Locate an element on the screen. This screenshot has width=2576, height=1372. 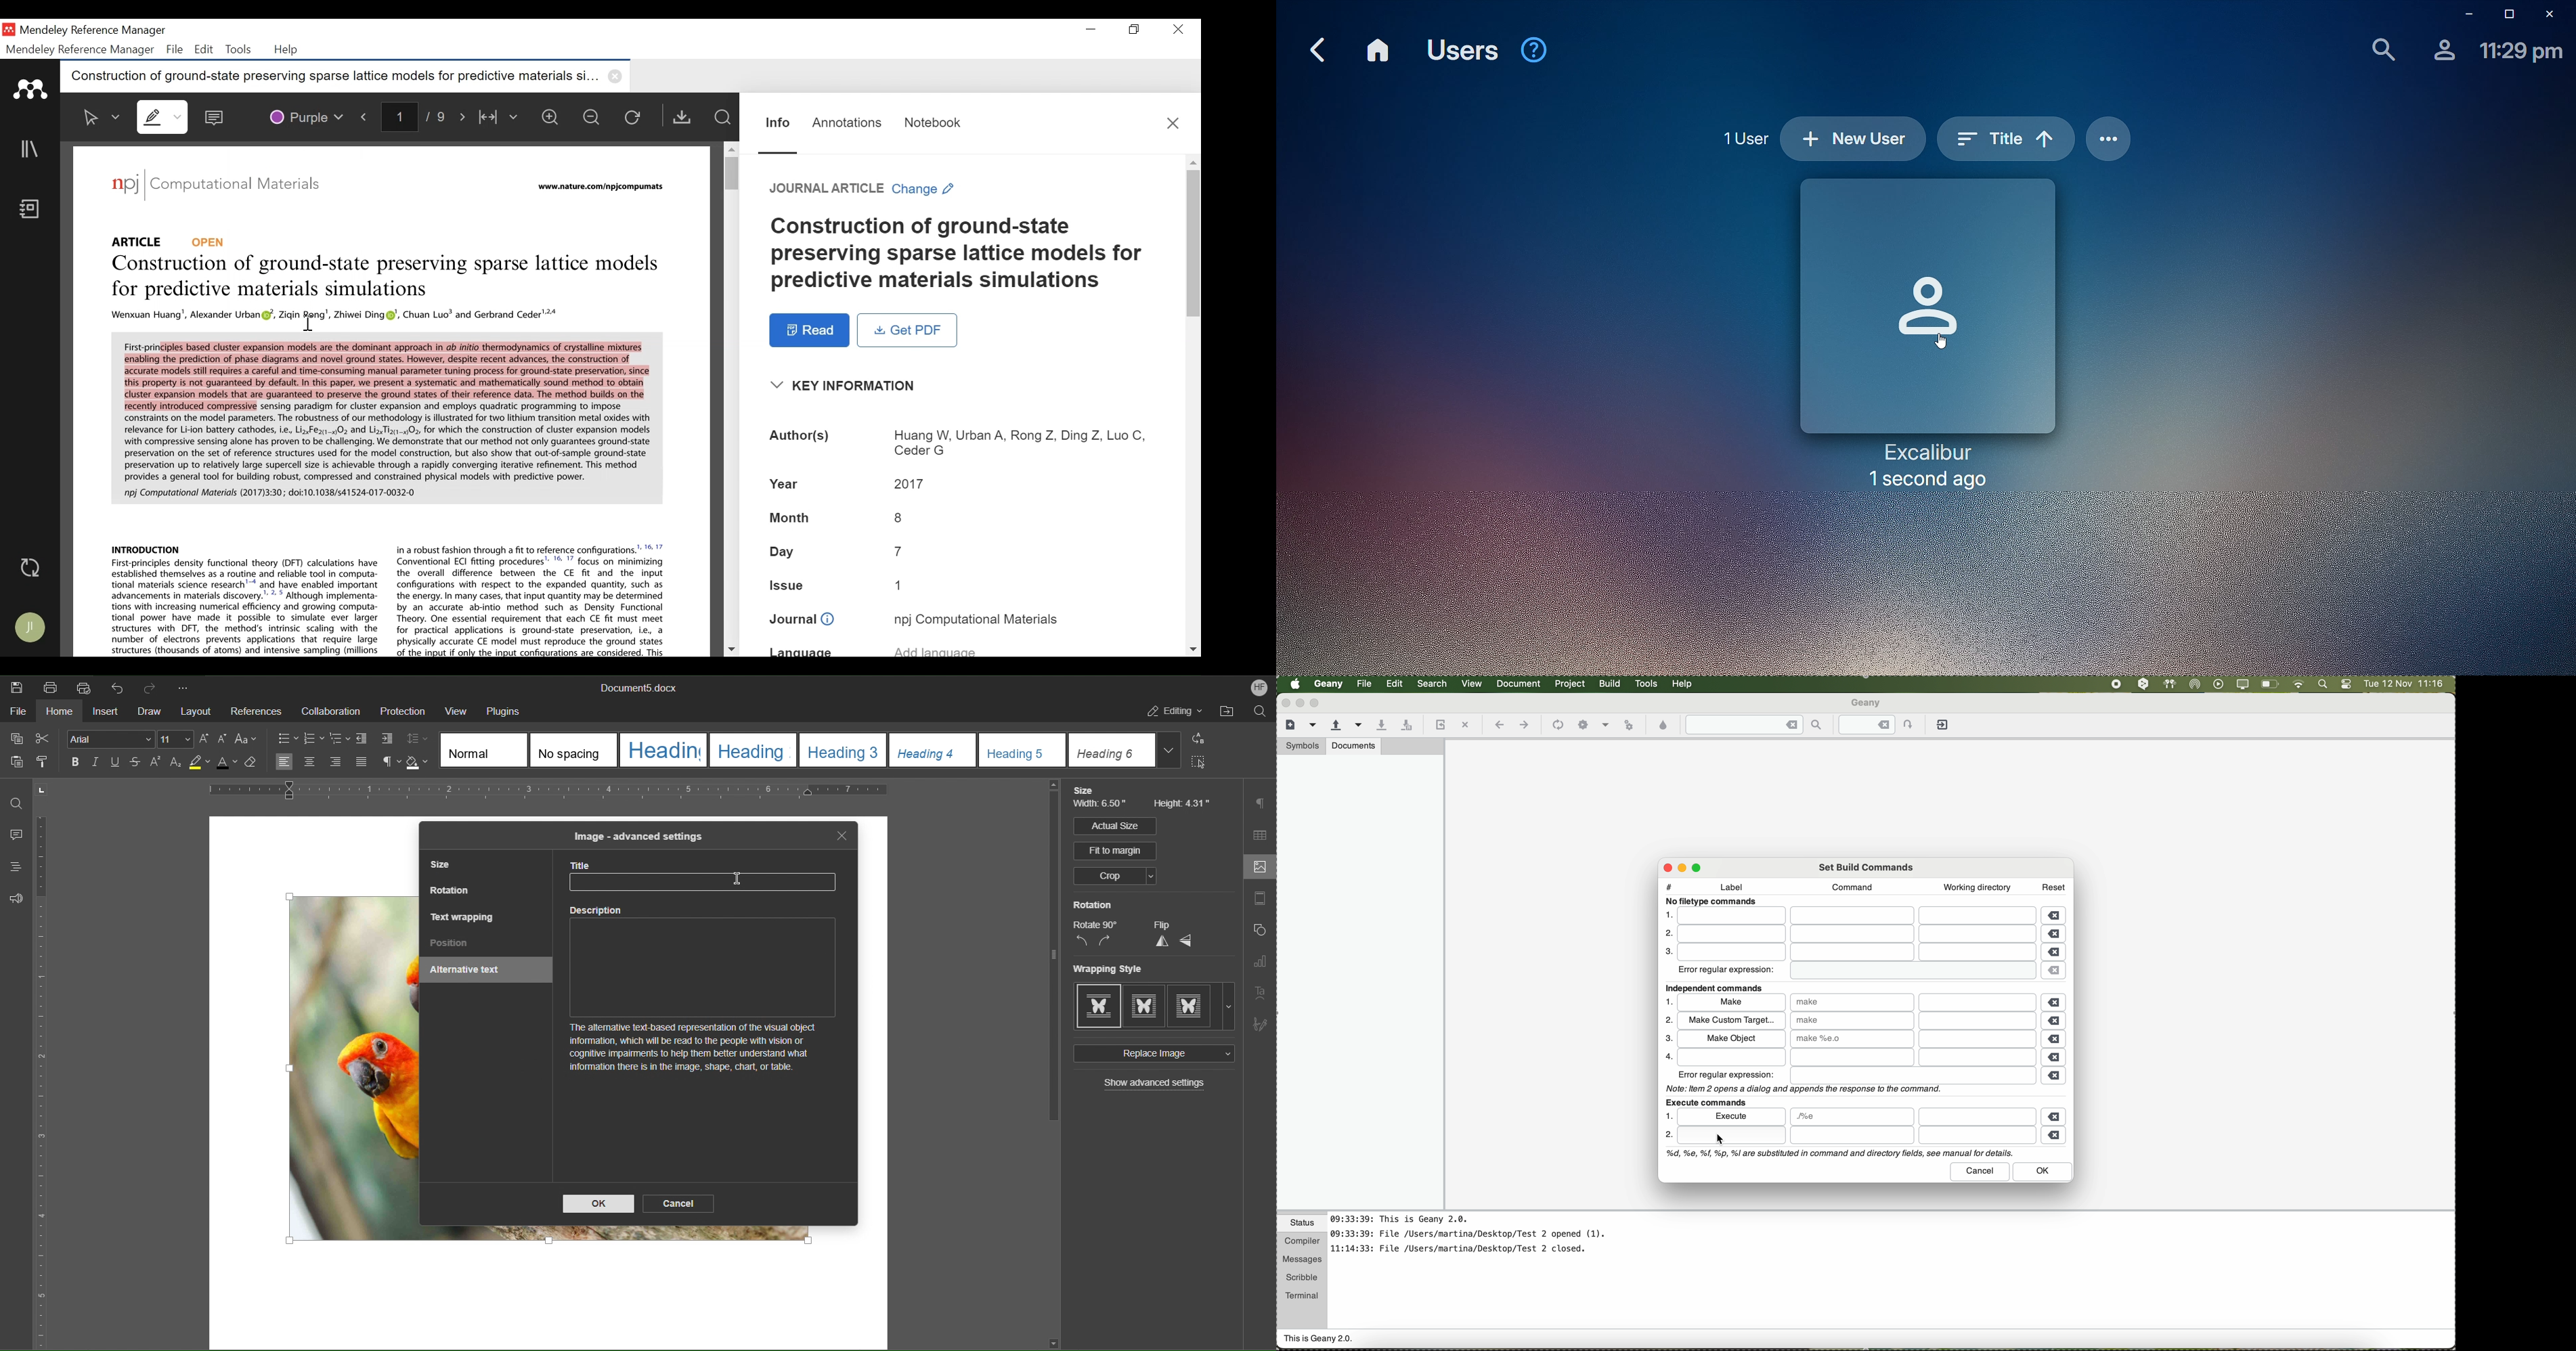
7 is located at coordinates (903, 552).